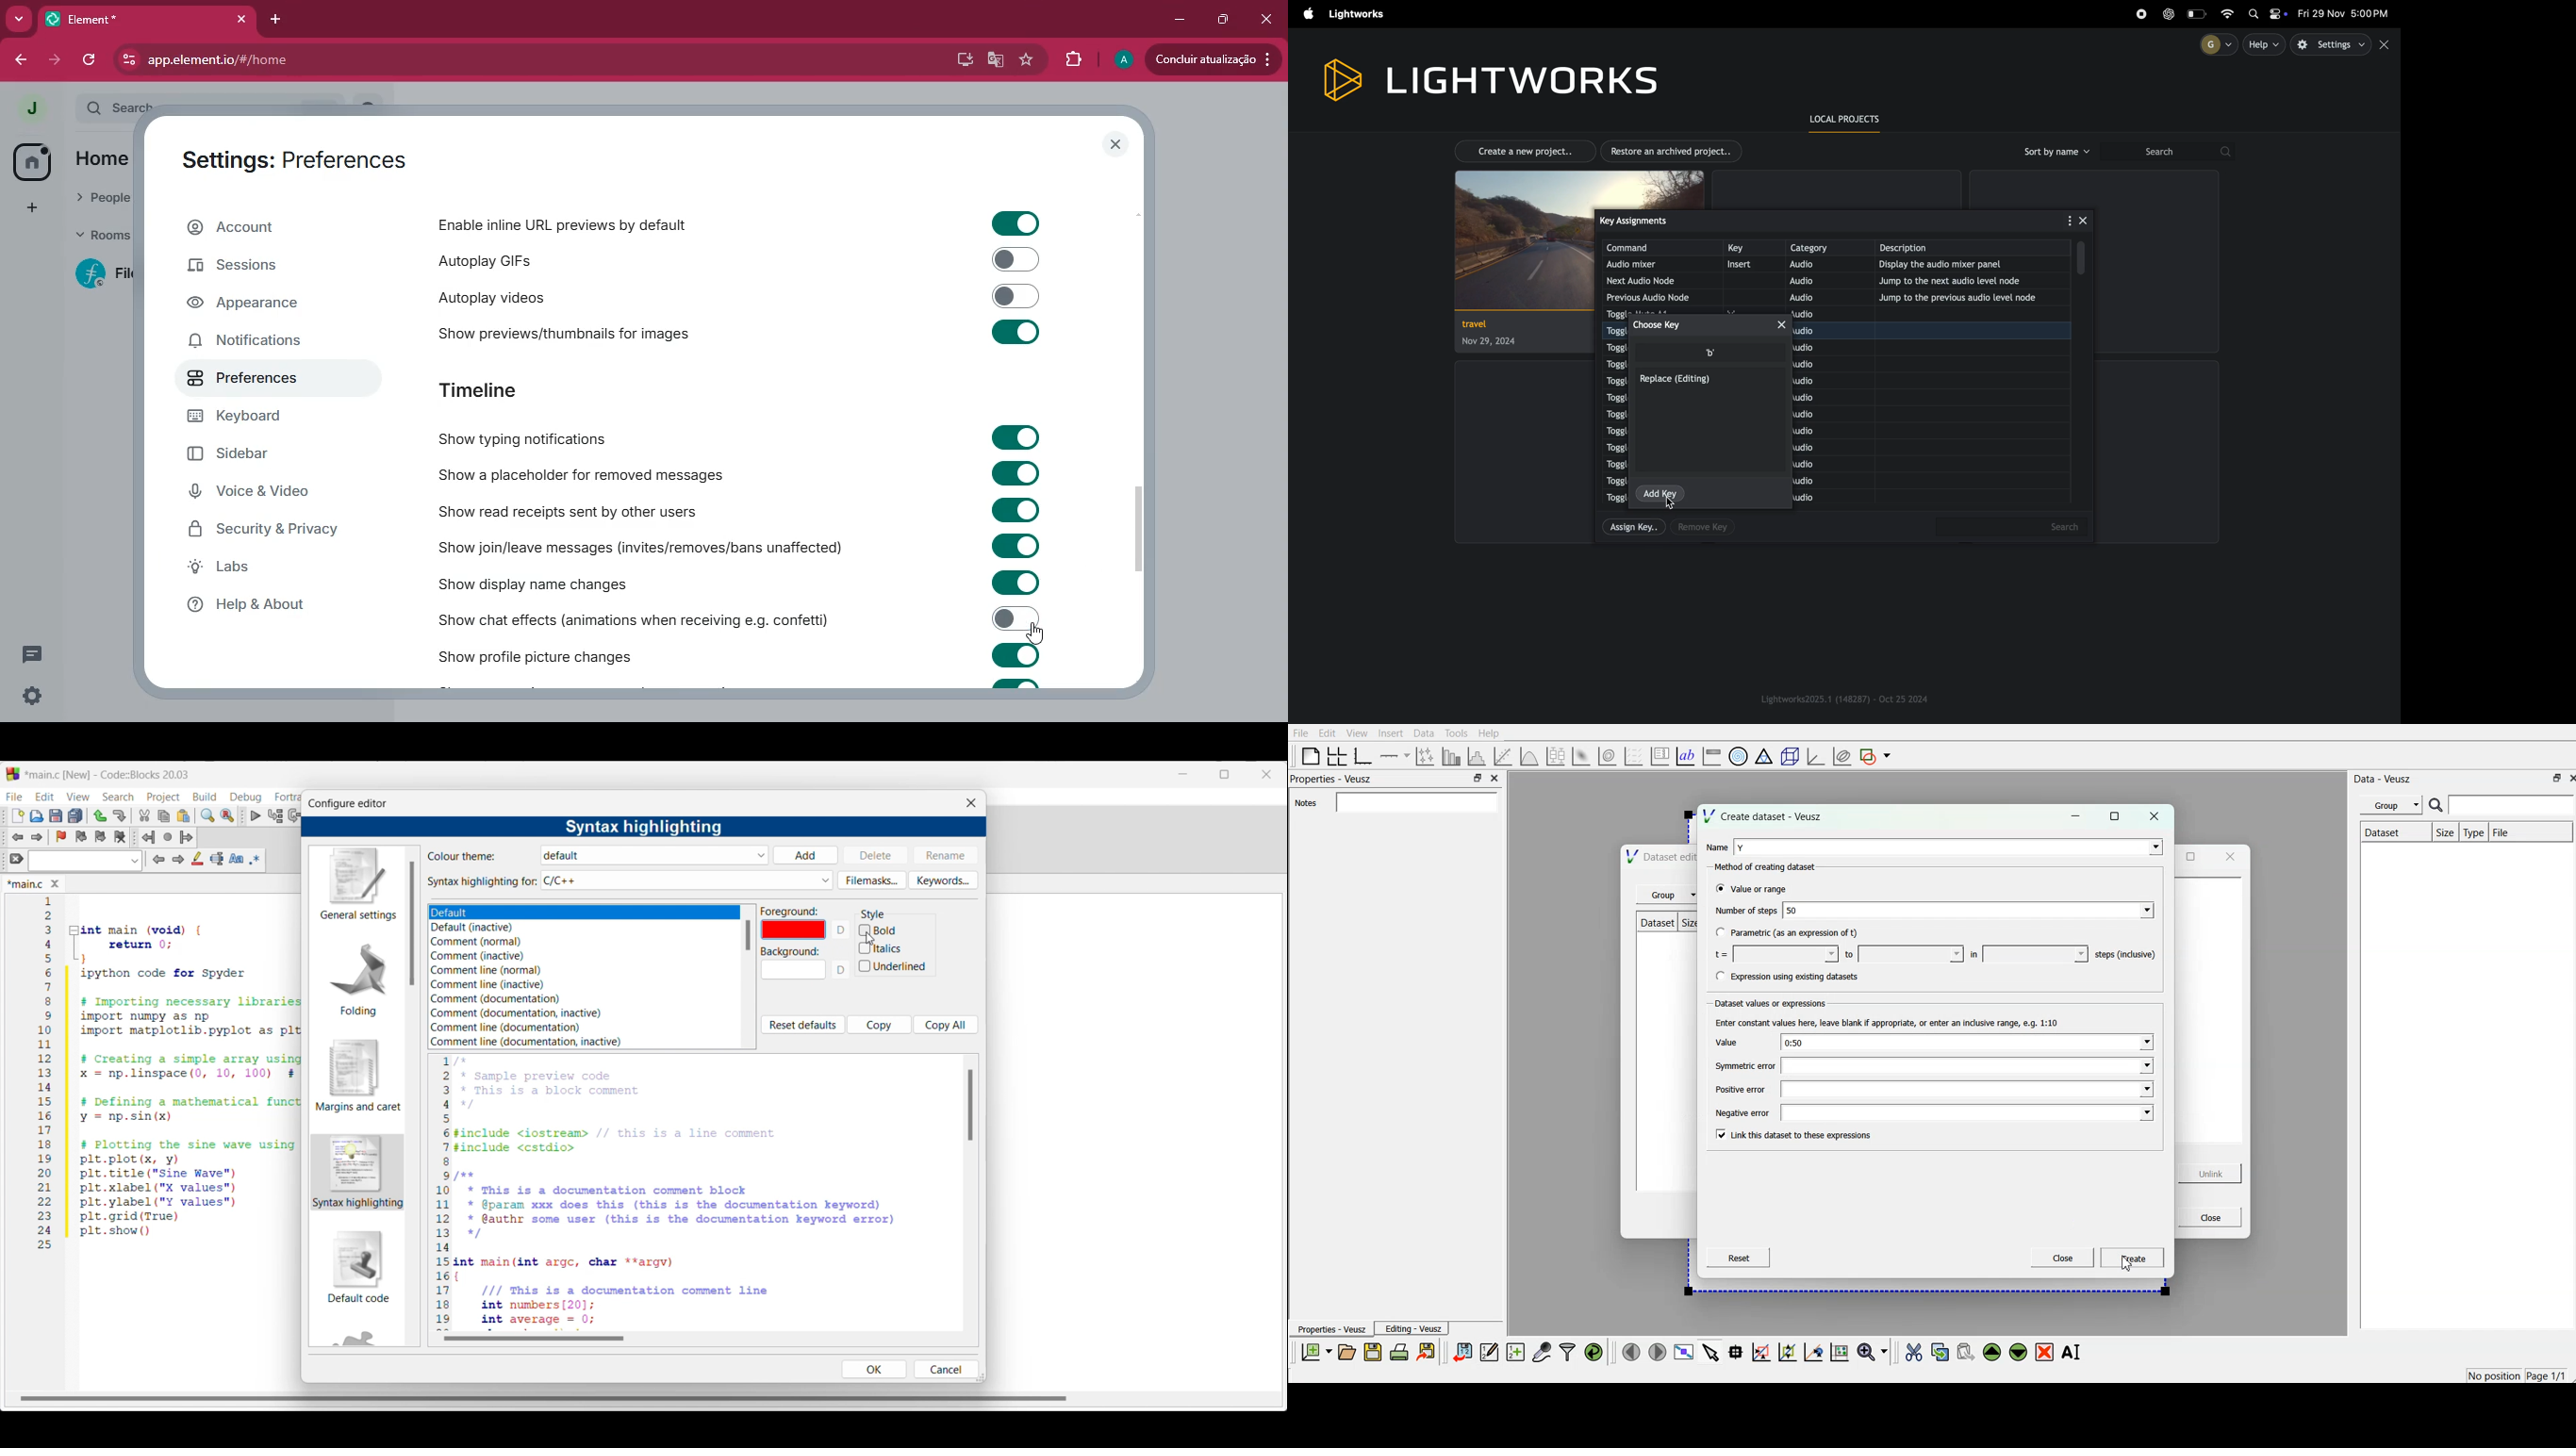  What do you see at coordinates (547, 1394) in the screenshot?
I see `Horizontal scroll bar` at bounding box center [547, 1394].